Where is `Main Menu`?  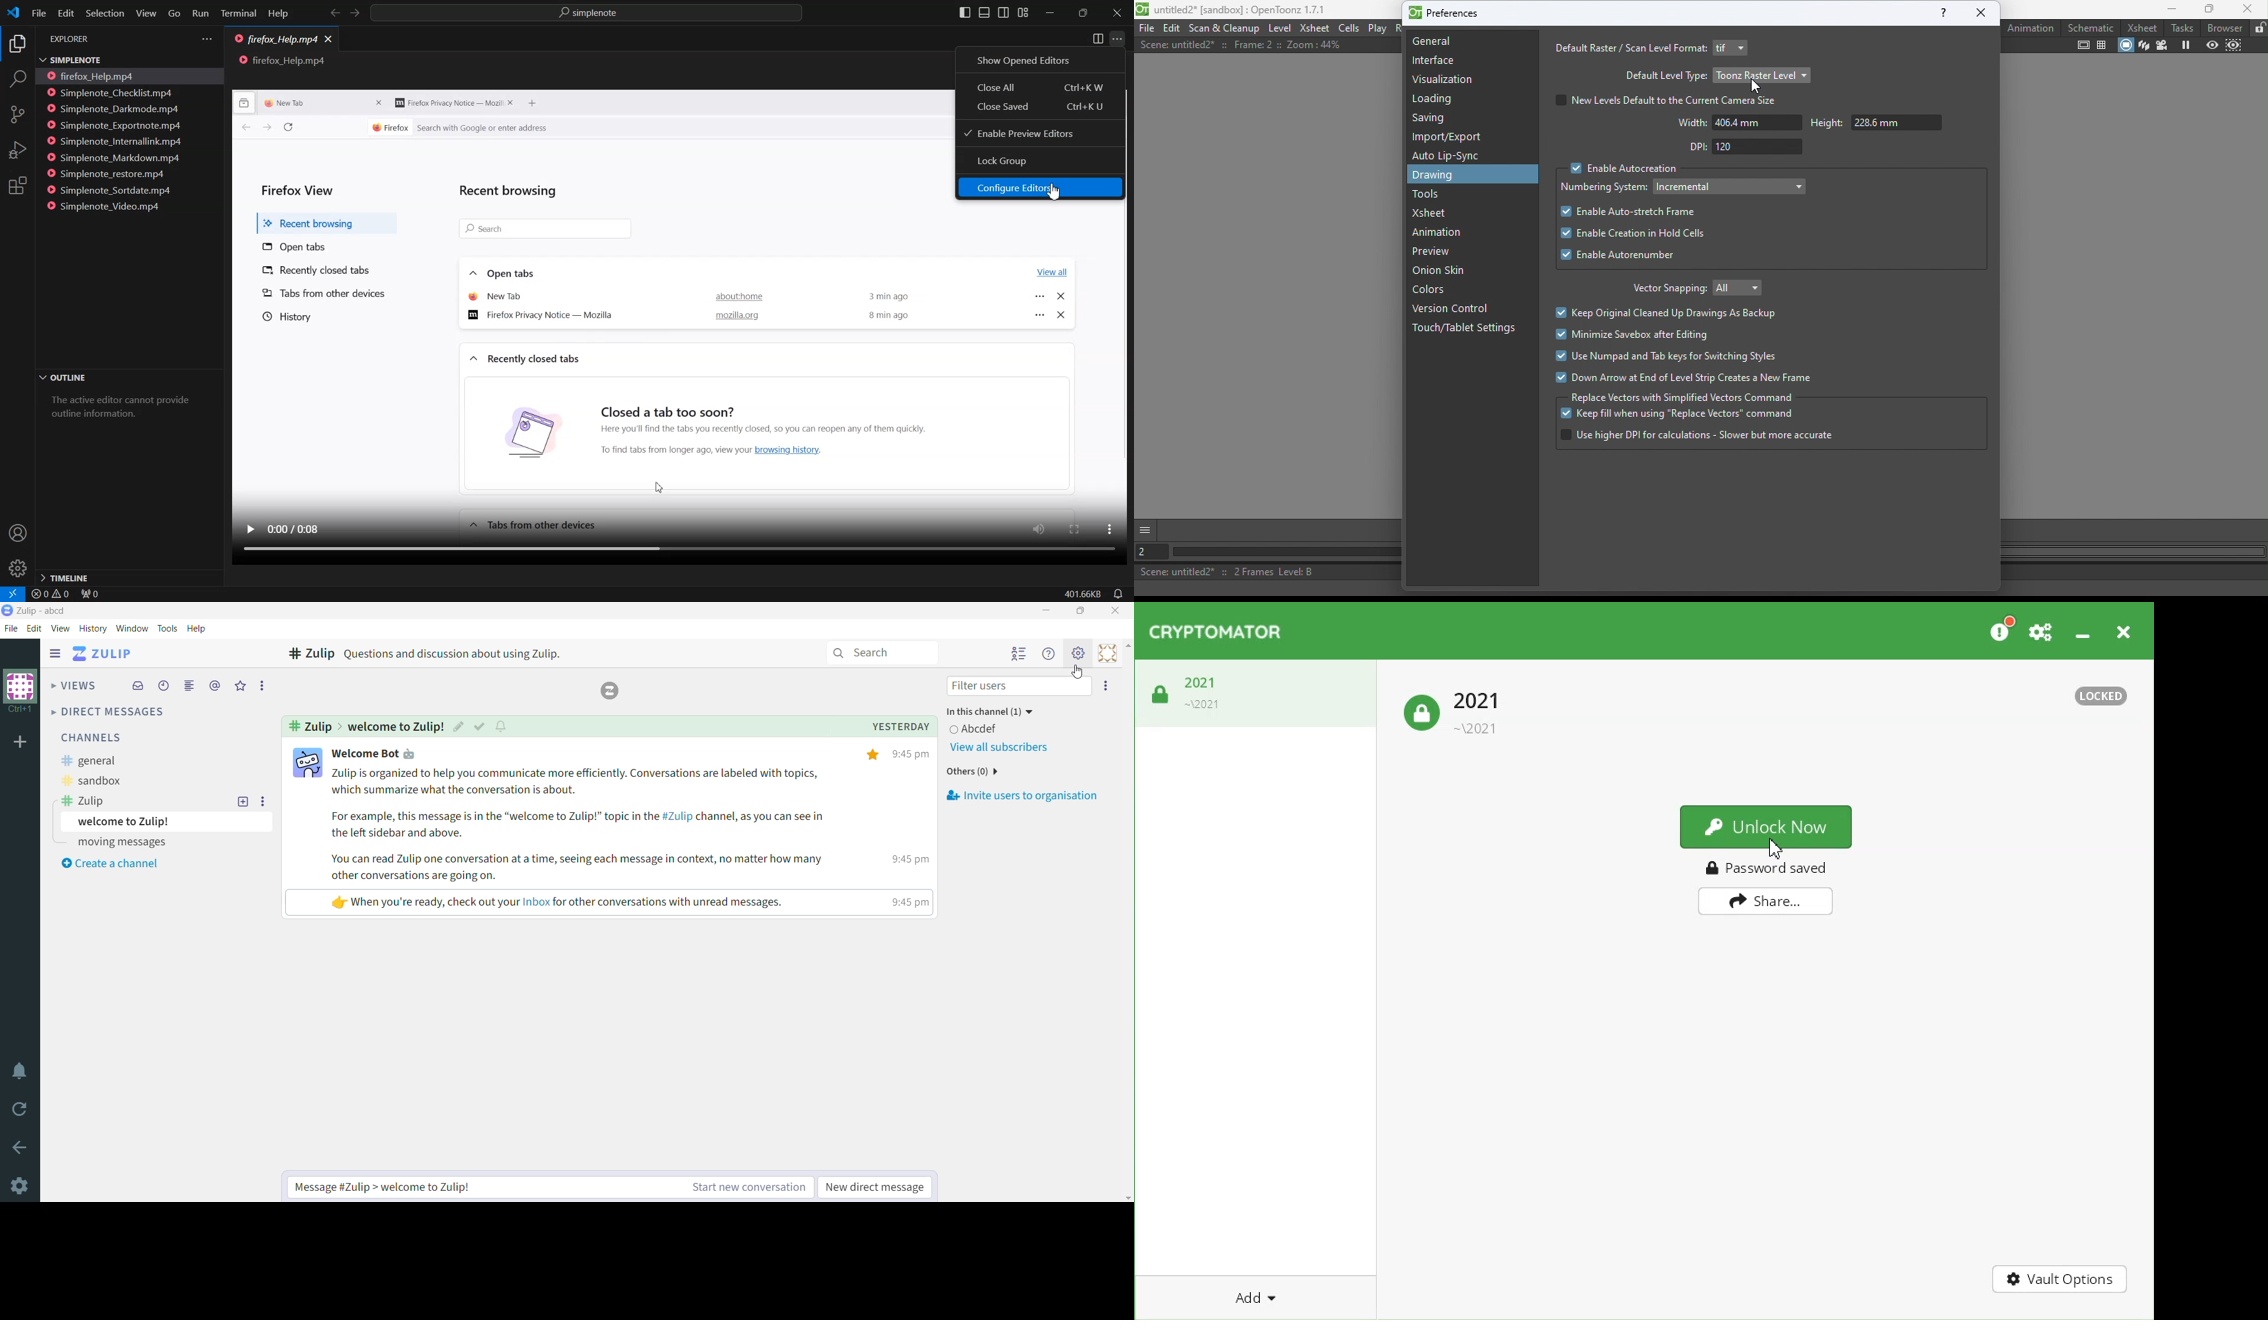 Main Menu is located at coordinates (1079, 653).